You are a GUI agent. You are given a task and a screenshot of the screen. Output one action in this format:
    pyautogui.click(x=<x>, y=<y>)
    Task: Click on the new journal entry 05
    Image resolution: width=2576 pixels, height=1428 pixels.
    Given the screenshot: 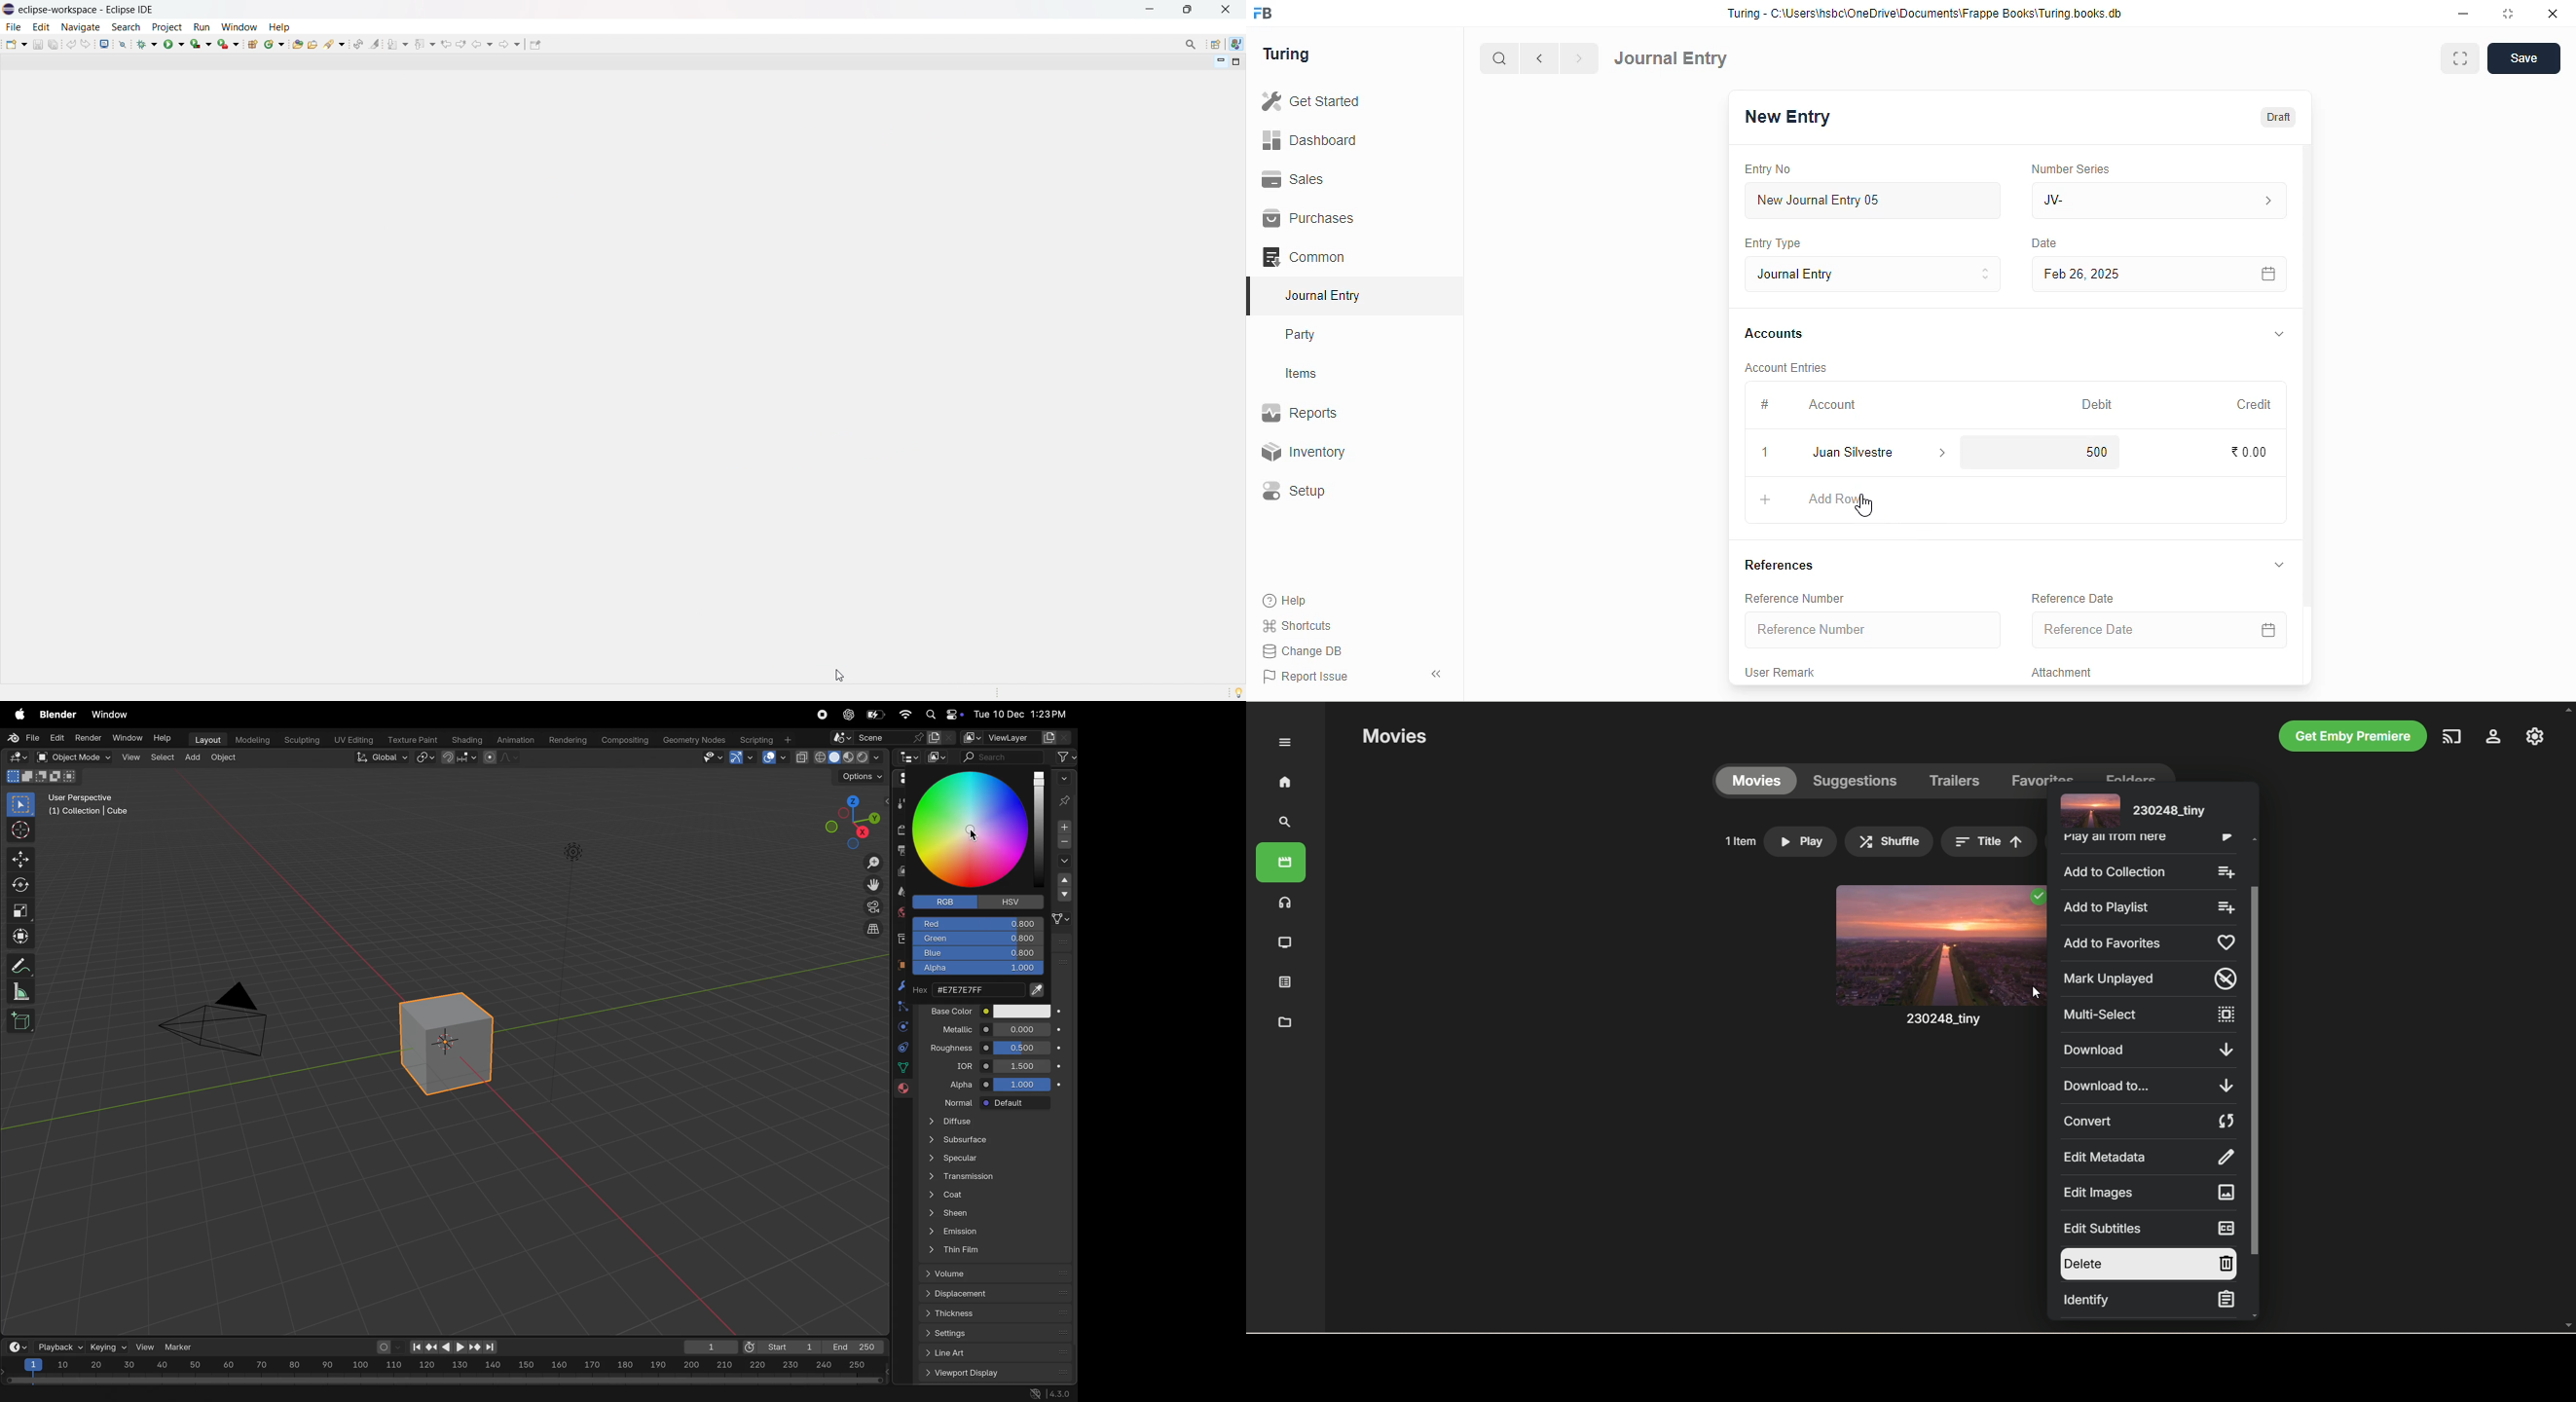 What is the action you would take?
    pyautogui.click(x=1874, y=202)
    